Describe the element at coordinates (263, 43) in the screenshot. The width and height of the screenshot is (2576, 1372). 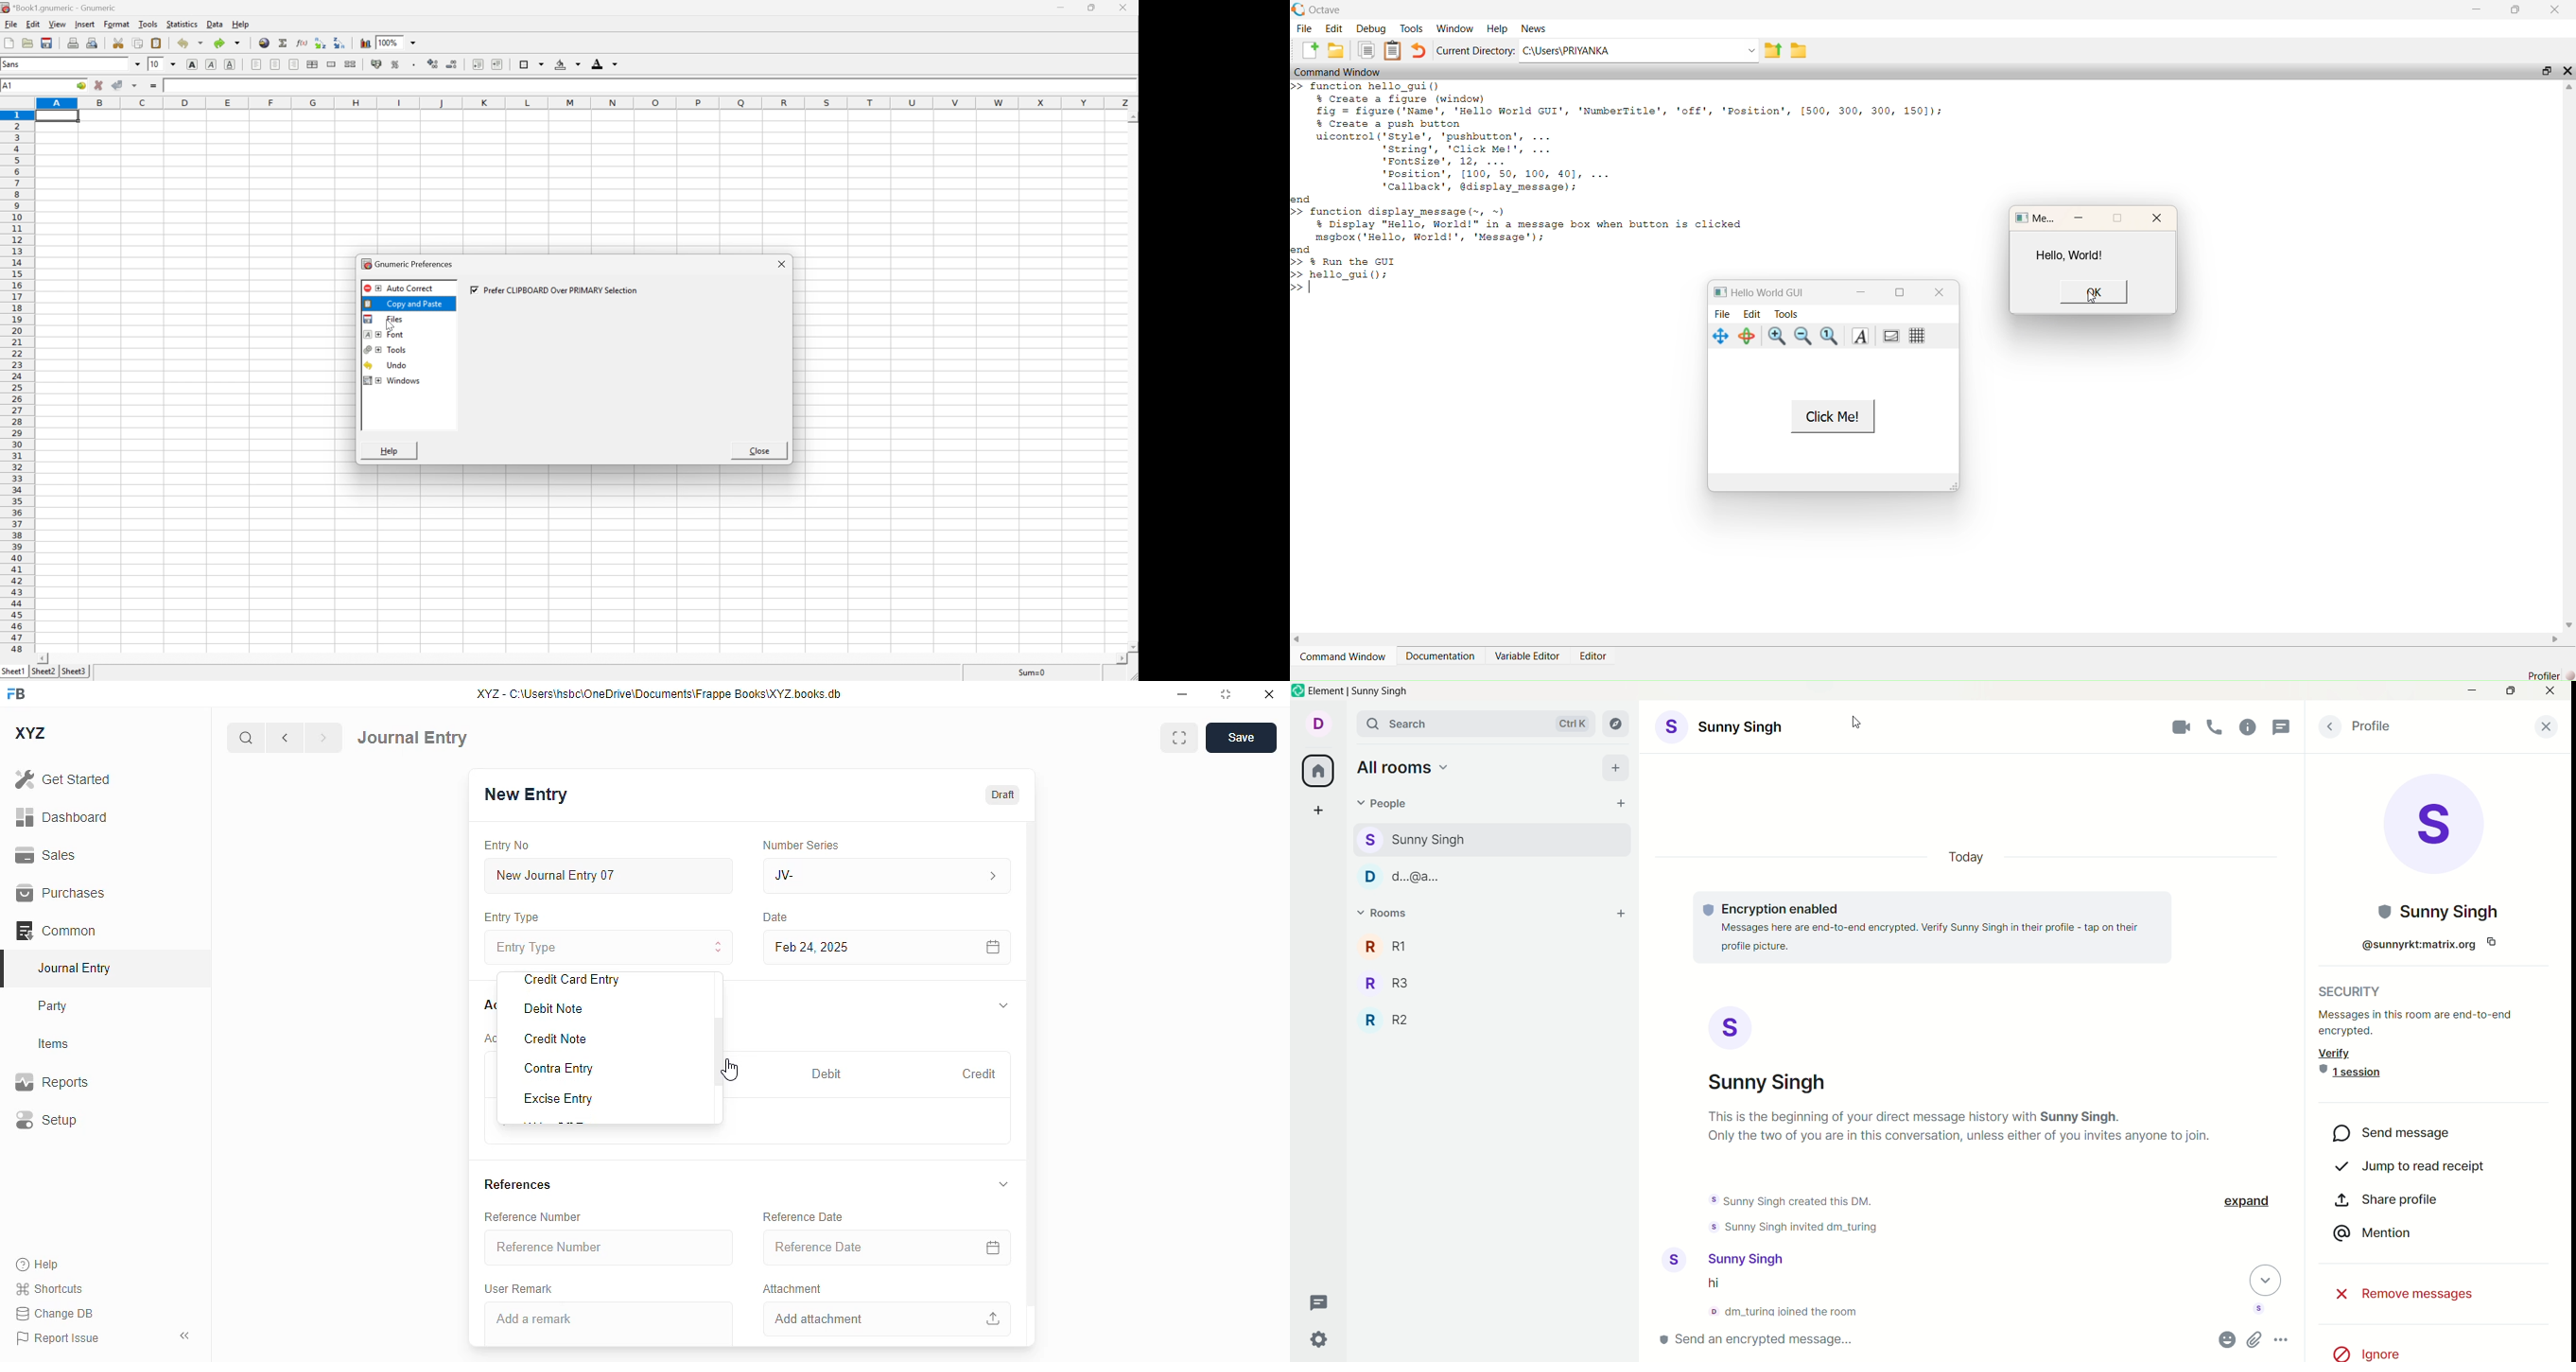
I see `insert hyperlink` at that location.